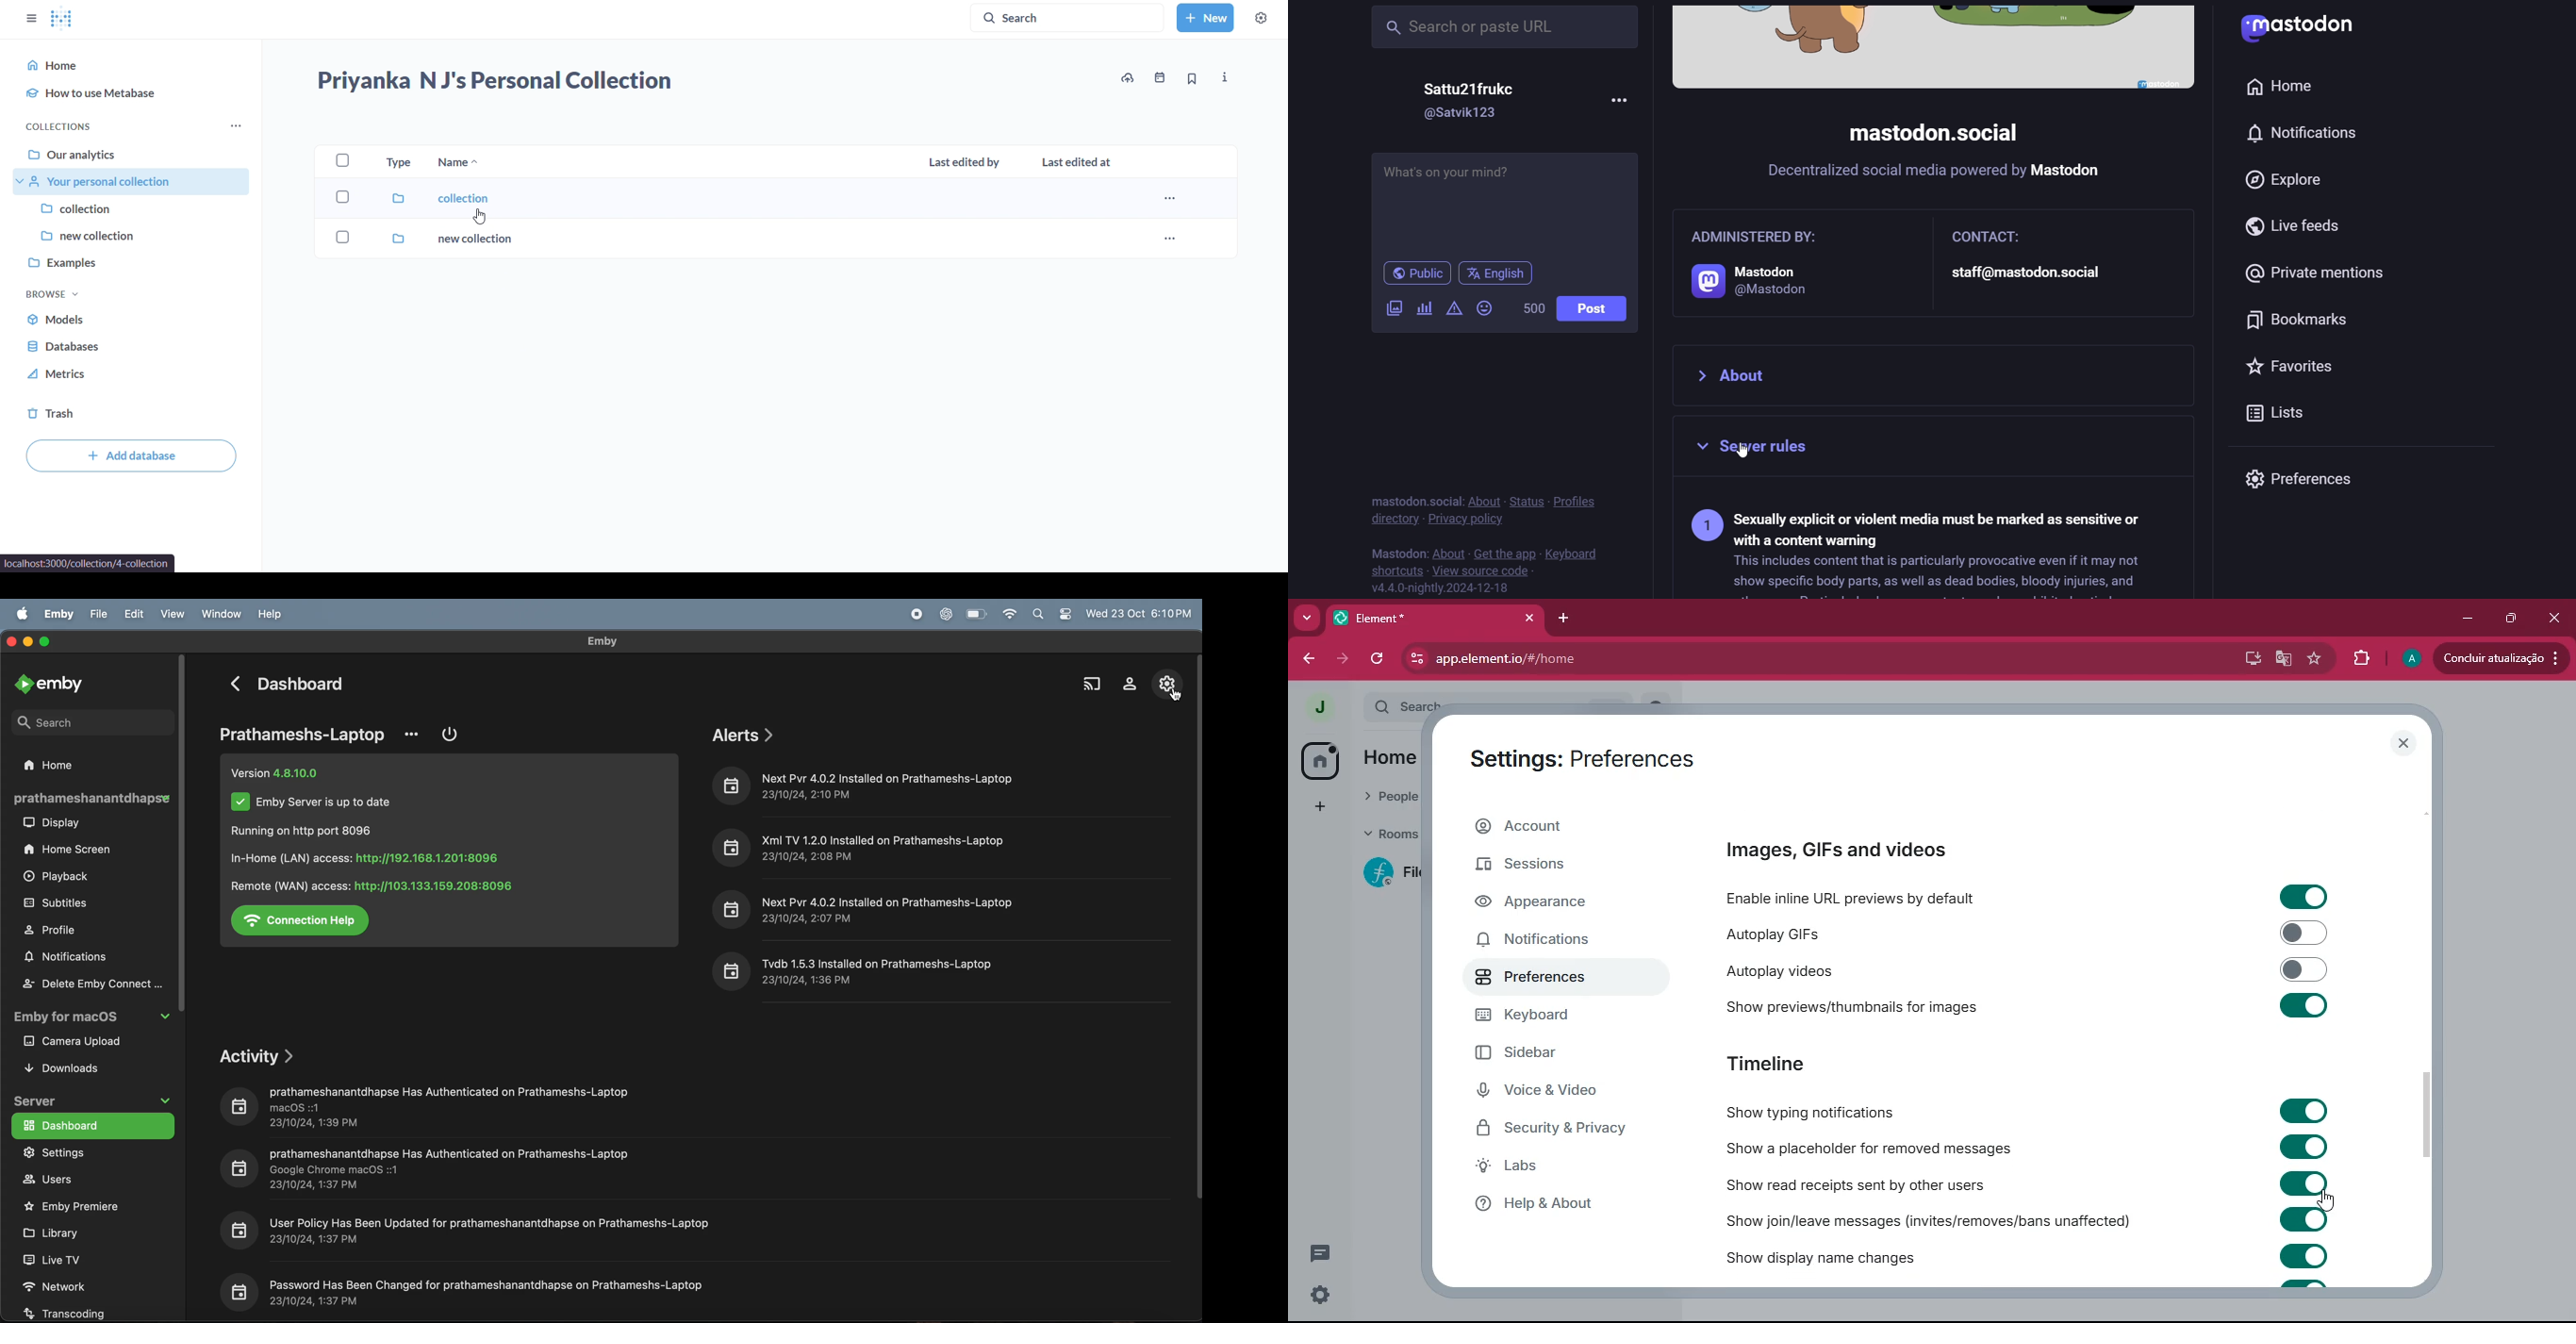 The width and height of the screenshot is (2576, 1344). What do you see at coordinates (2308, 28) in the screenshot?
I see `logo` at bounding box center [2308, 28].